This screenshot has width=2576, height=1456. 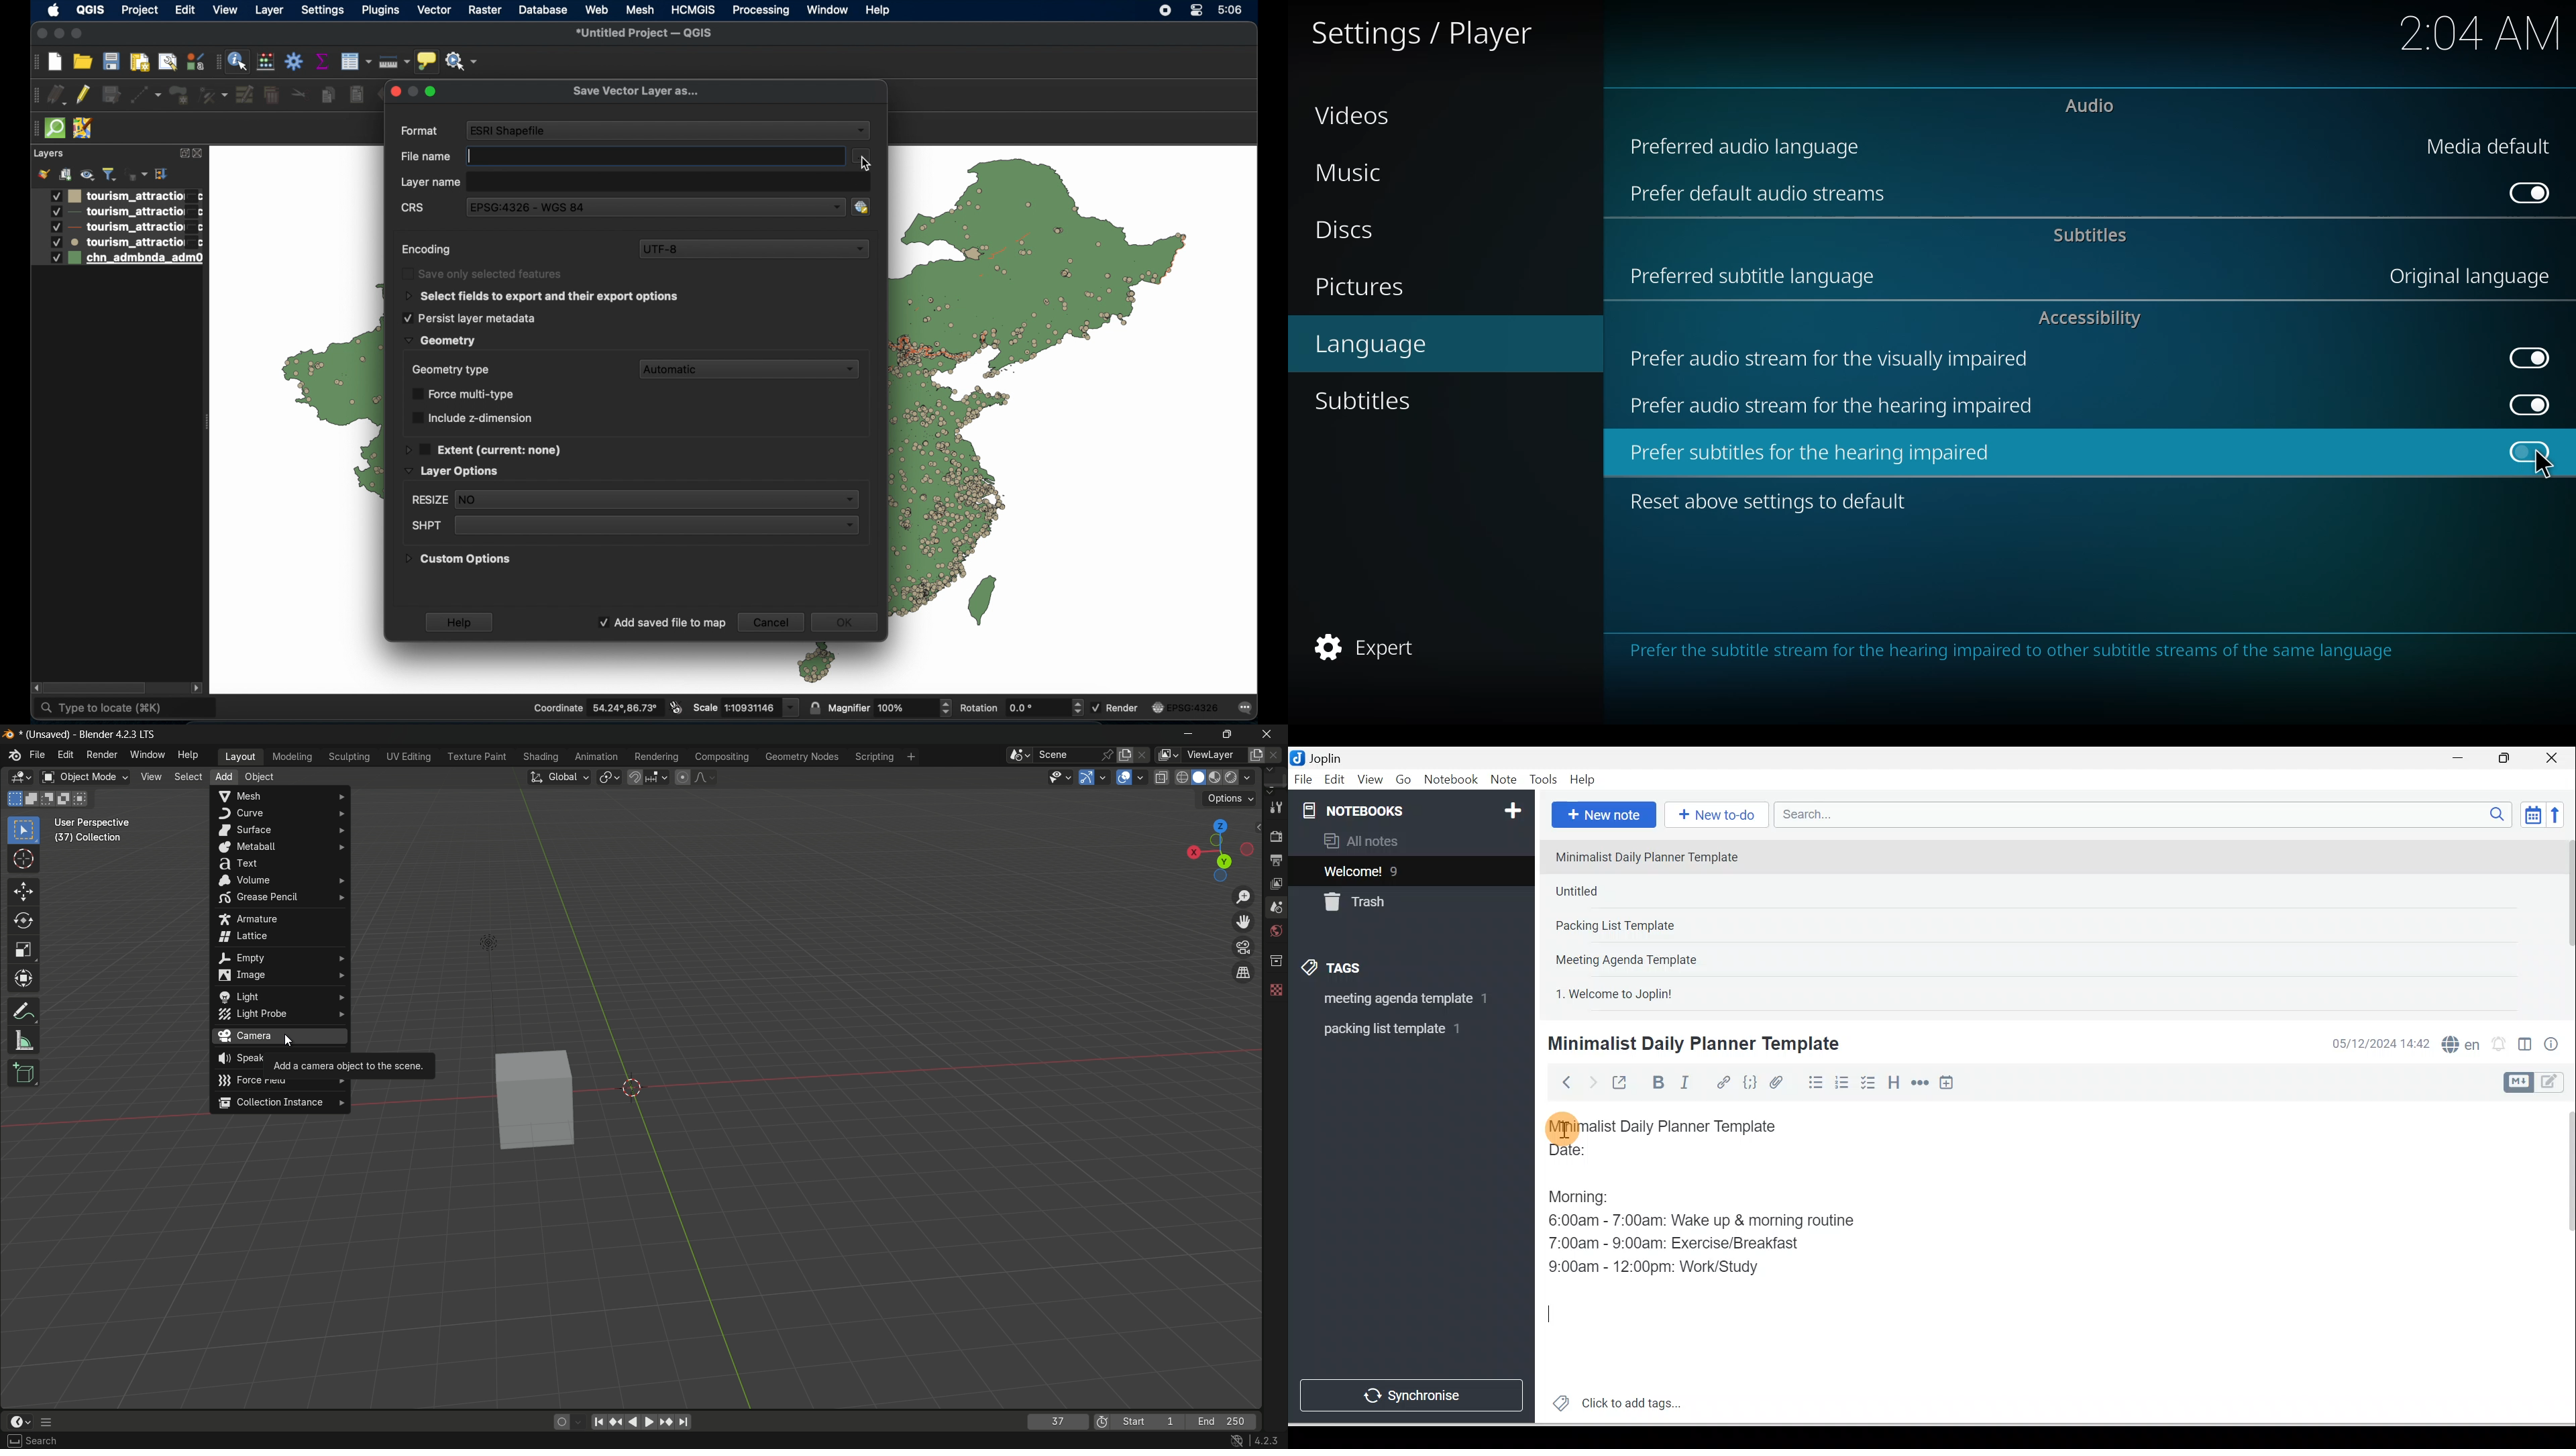 What do you see at coordinates (1336, 780) in the screenshot?
I see `Edit` at bounding box center [1336, 780].